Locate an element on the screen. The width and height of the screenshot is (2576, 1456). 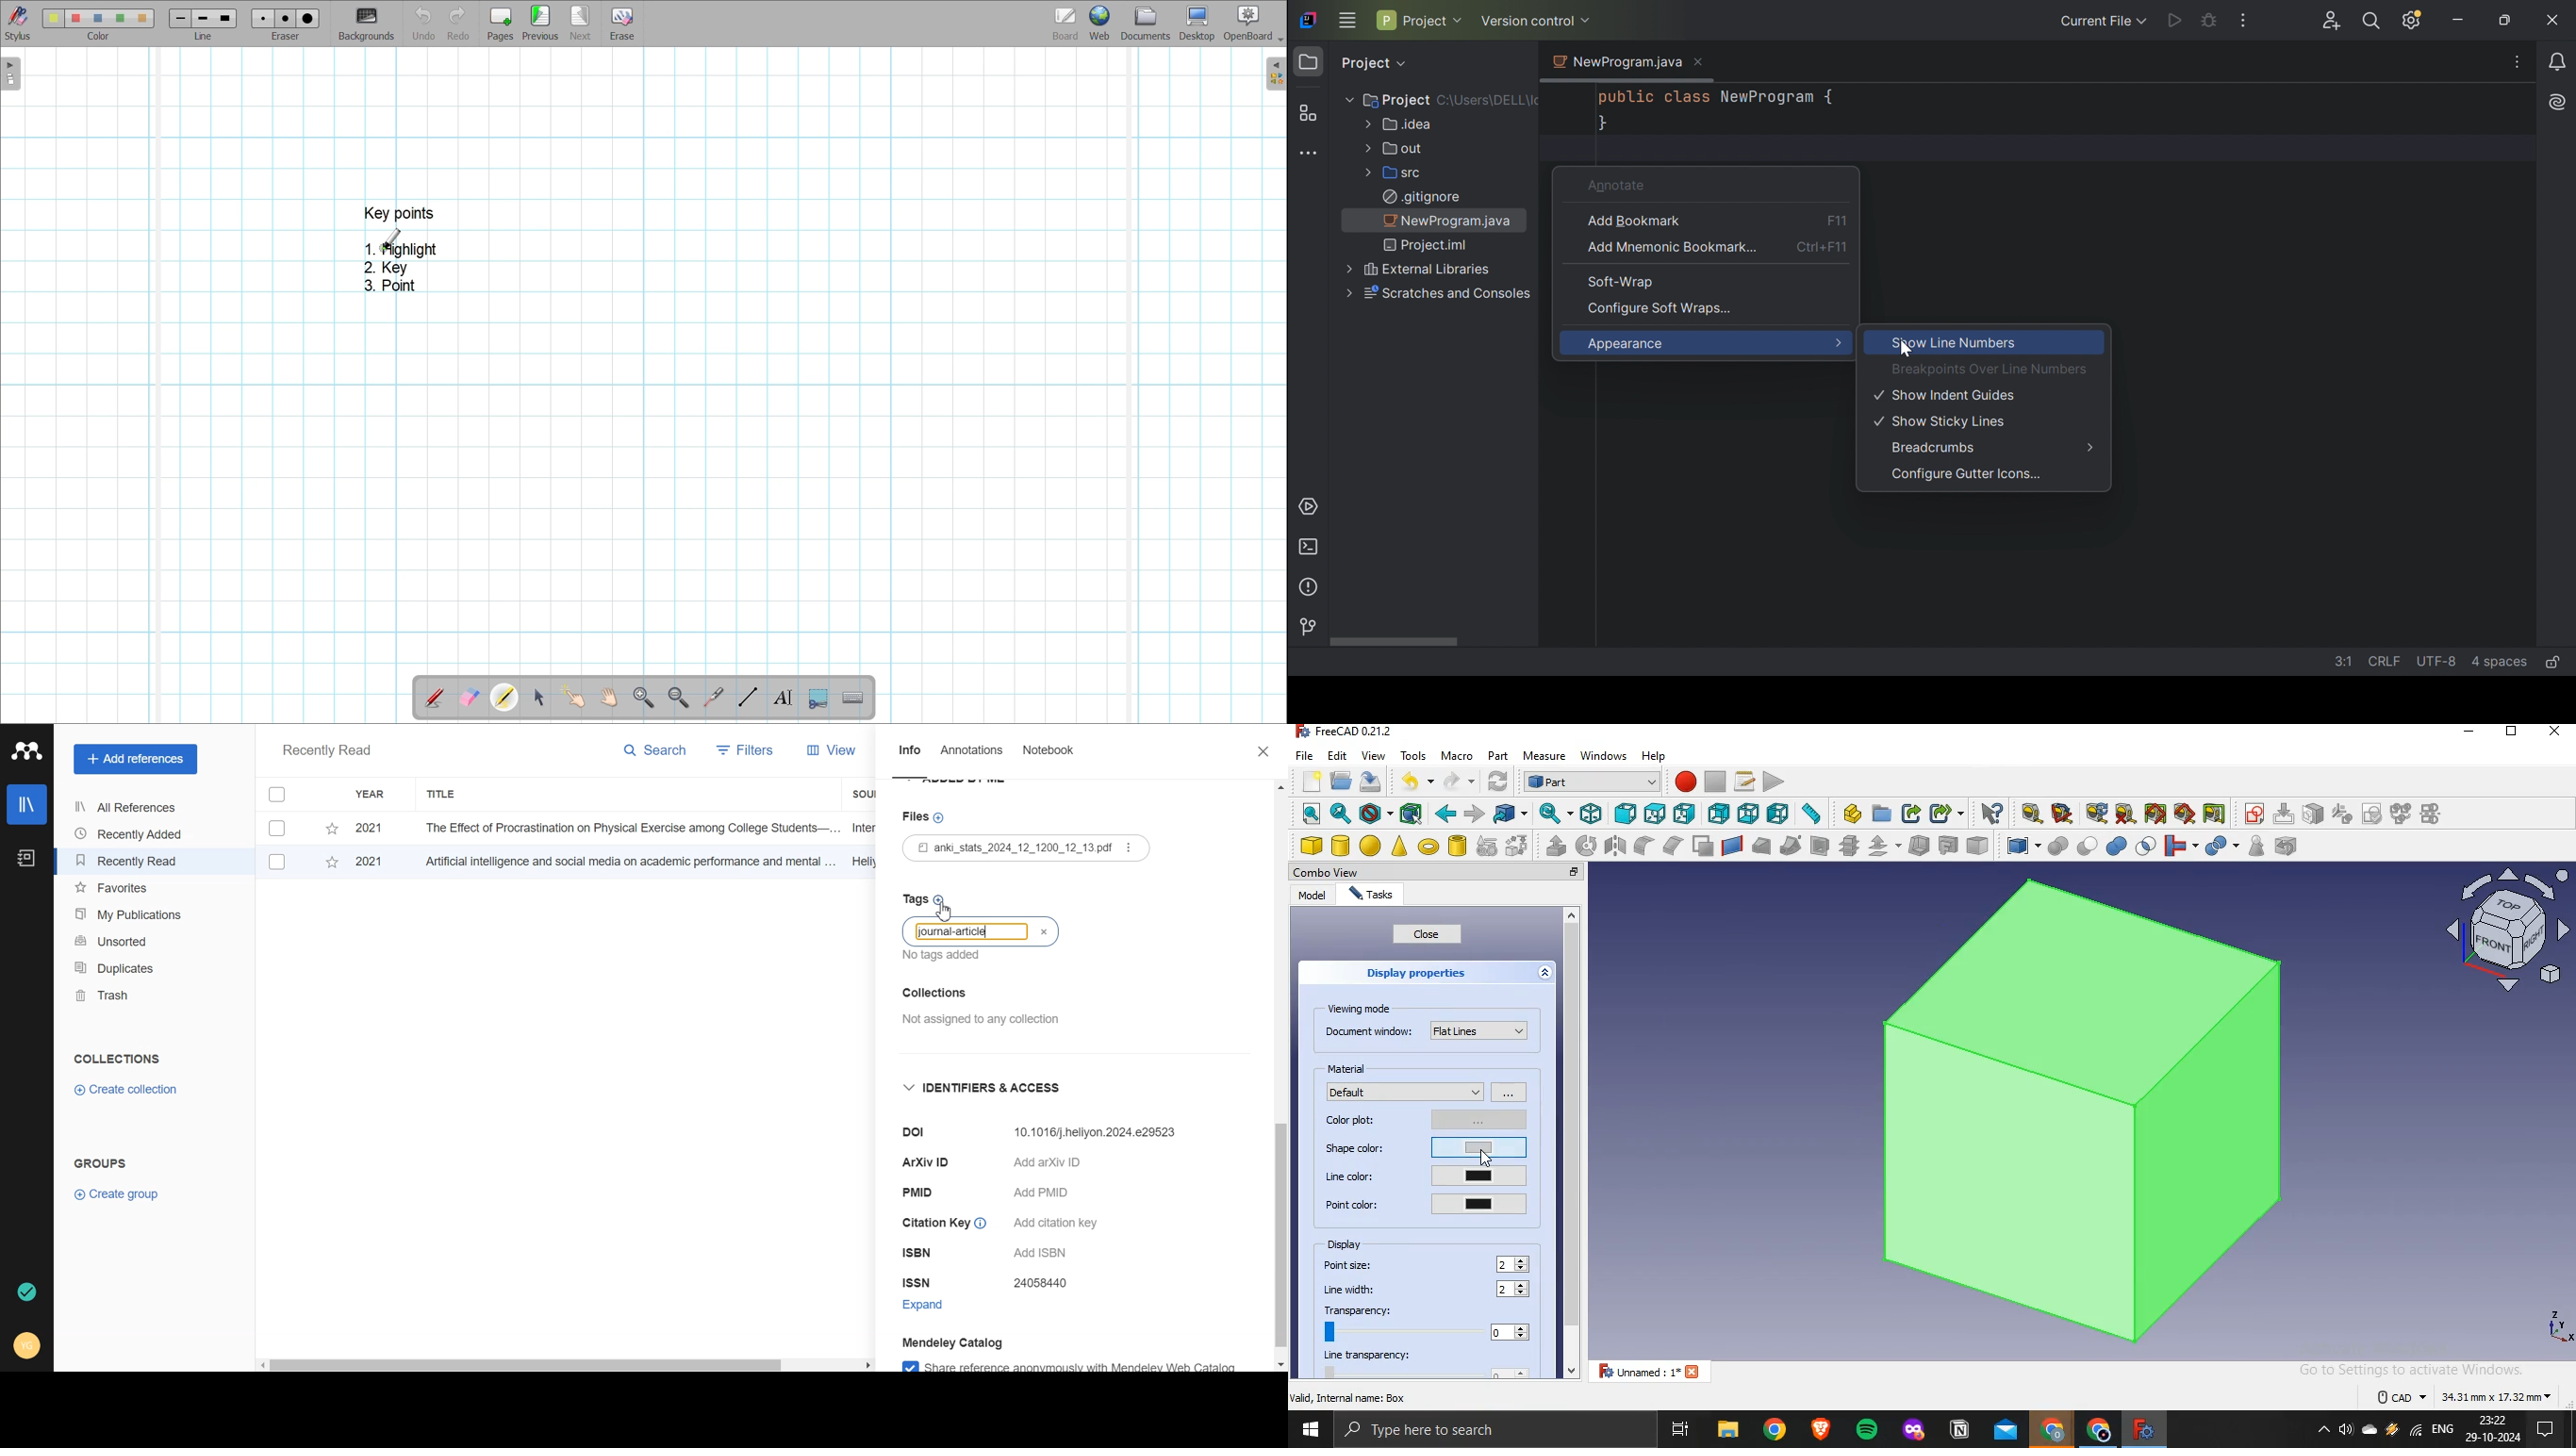
4 spaces is located at coordinates (2498, 660).